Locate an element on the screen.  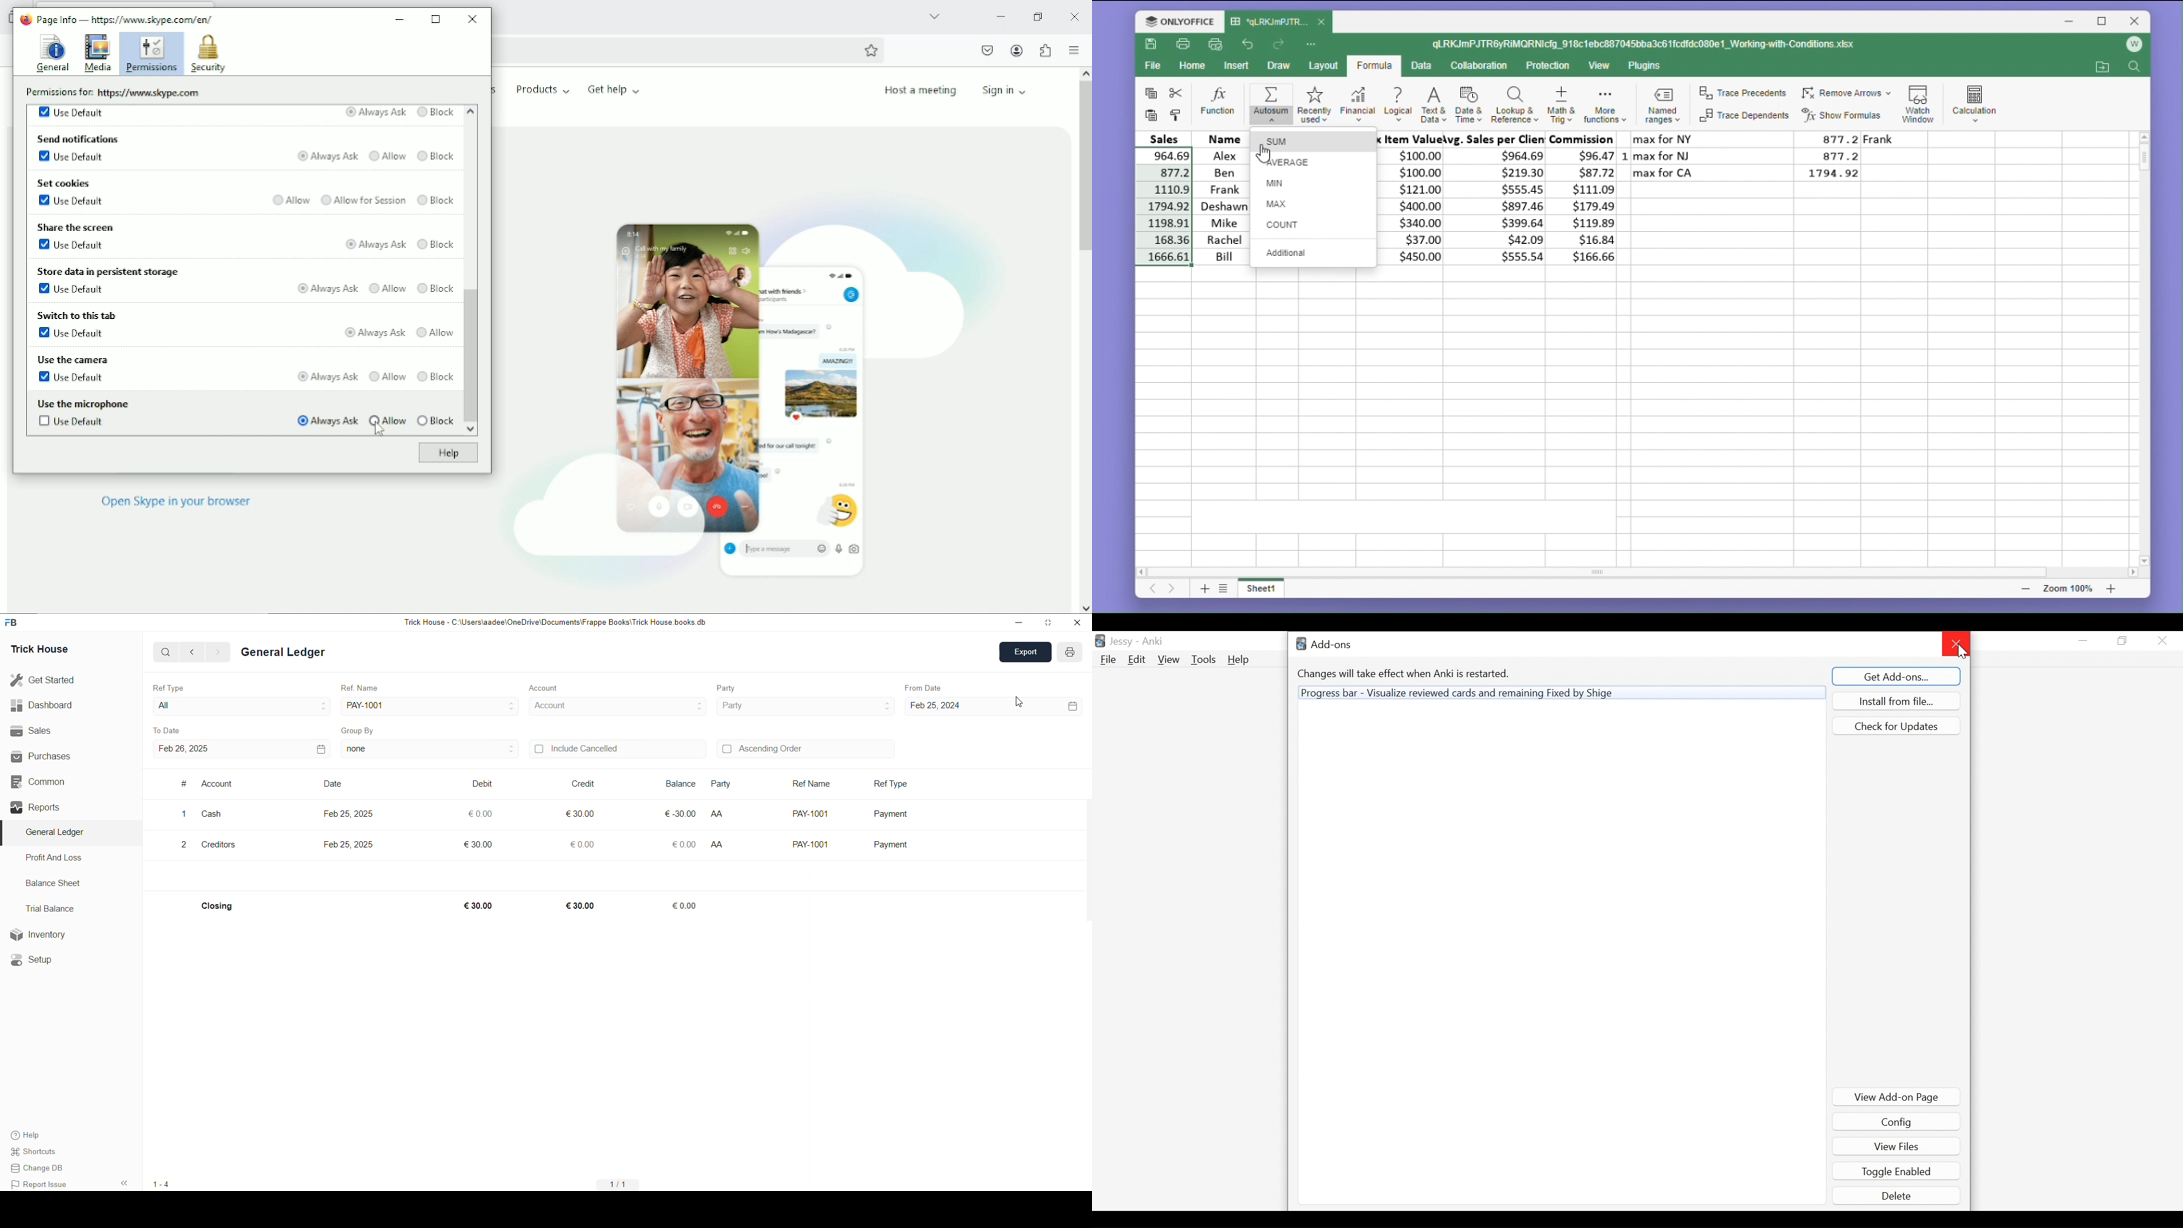
Always ask is located at coordinates (375, 332).